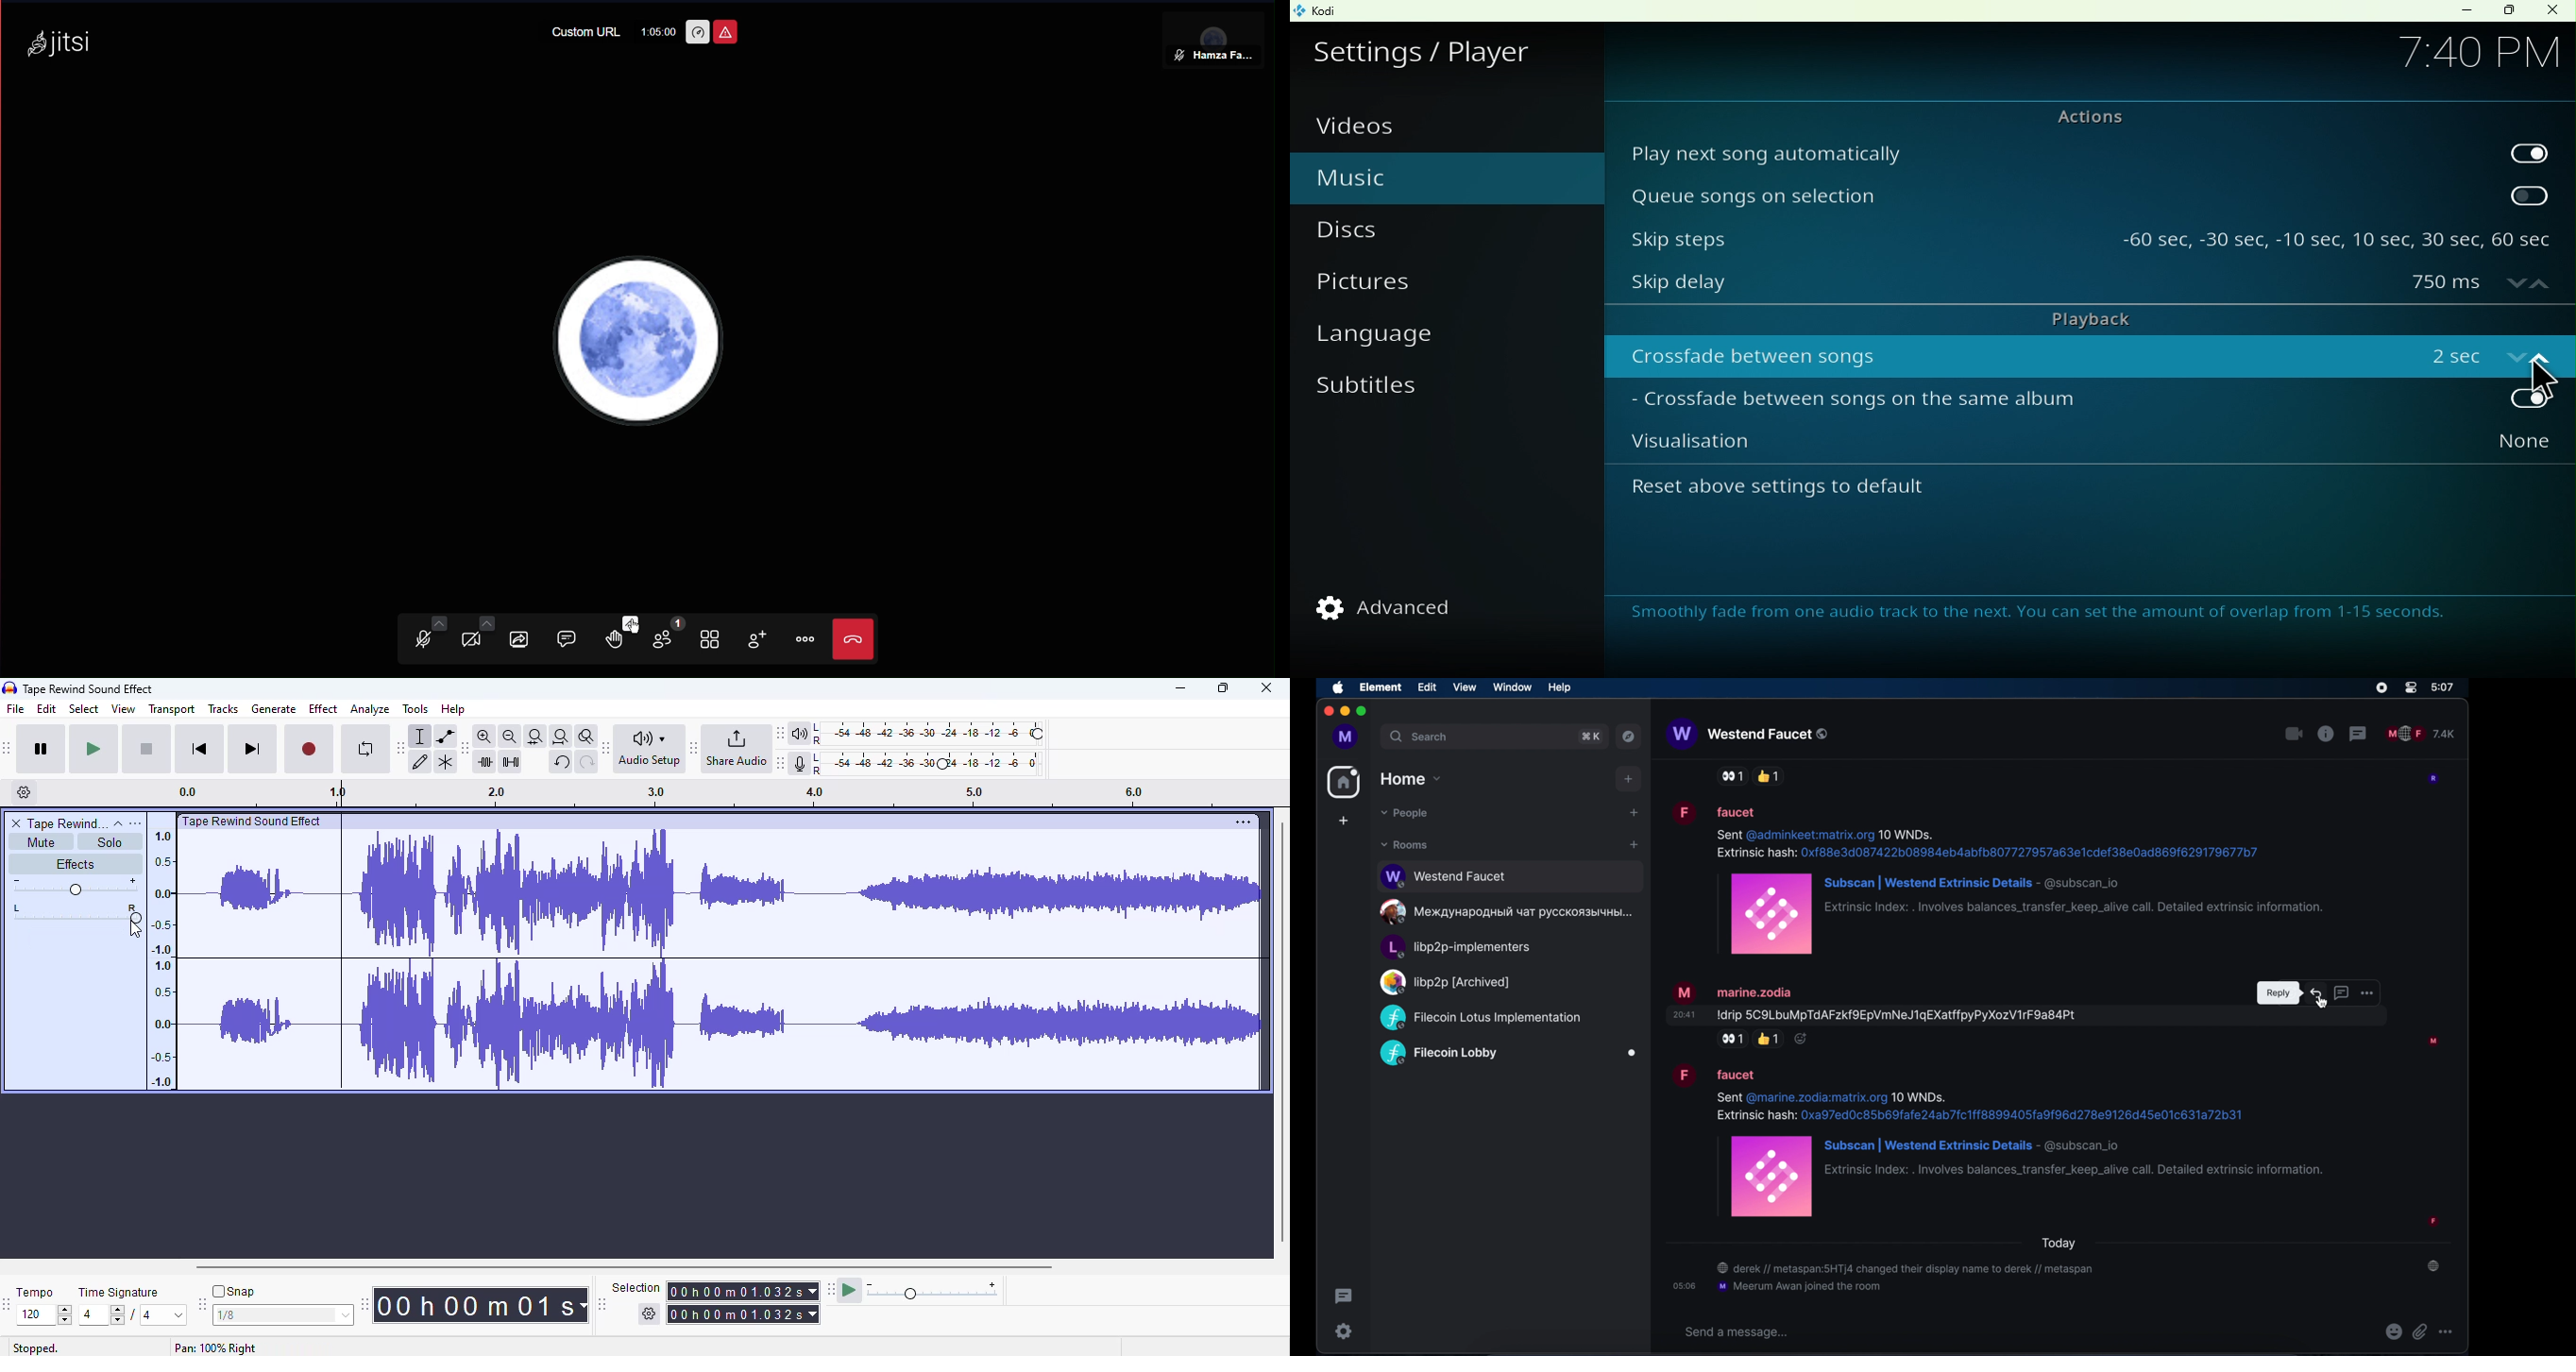  What do you see at coordinates (1222, 688) in the screenshot?
I see `maximize` at bounding box center [1222, 688].